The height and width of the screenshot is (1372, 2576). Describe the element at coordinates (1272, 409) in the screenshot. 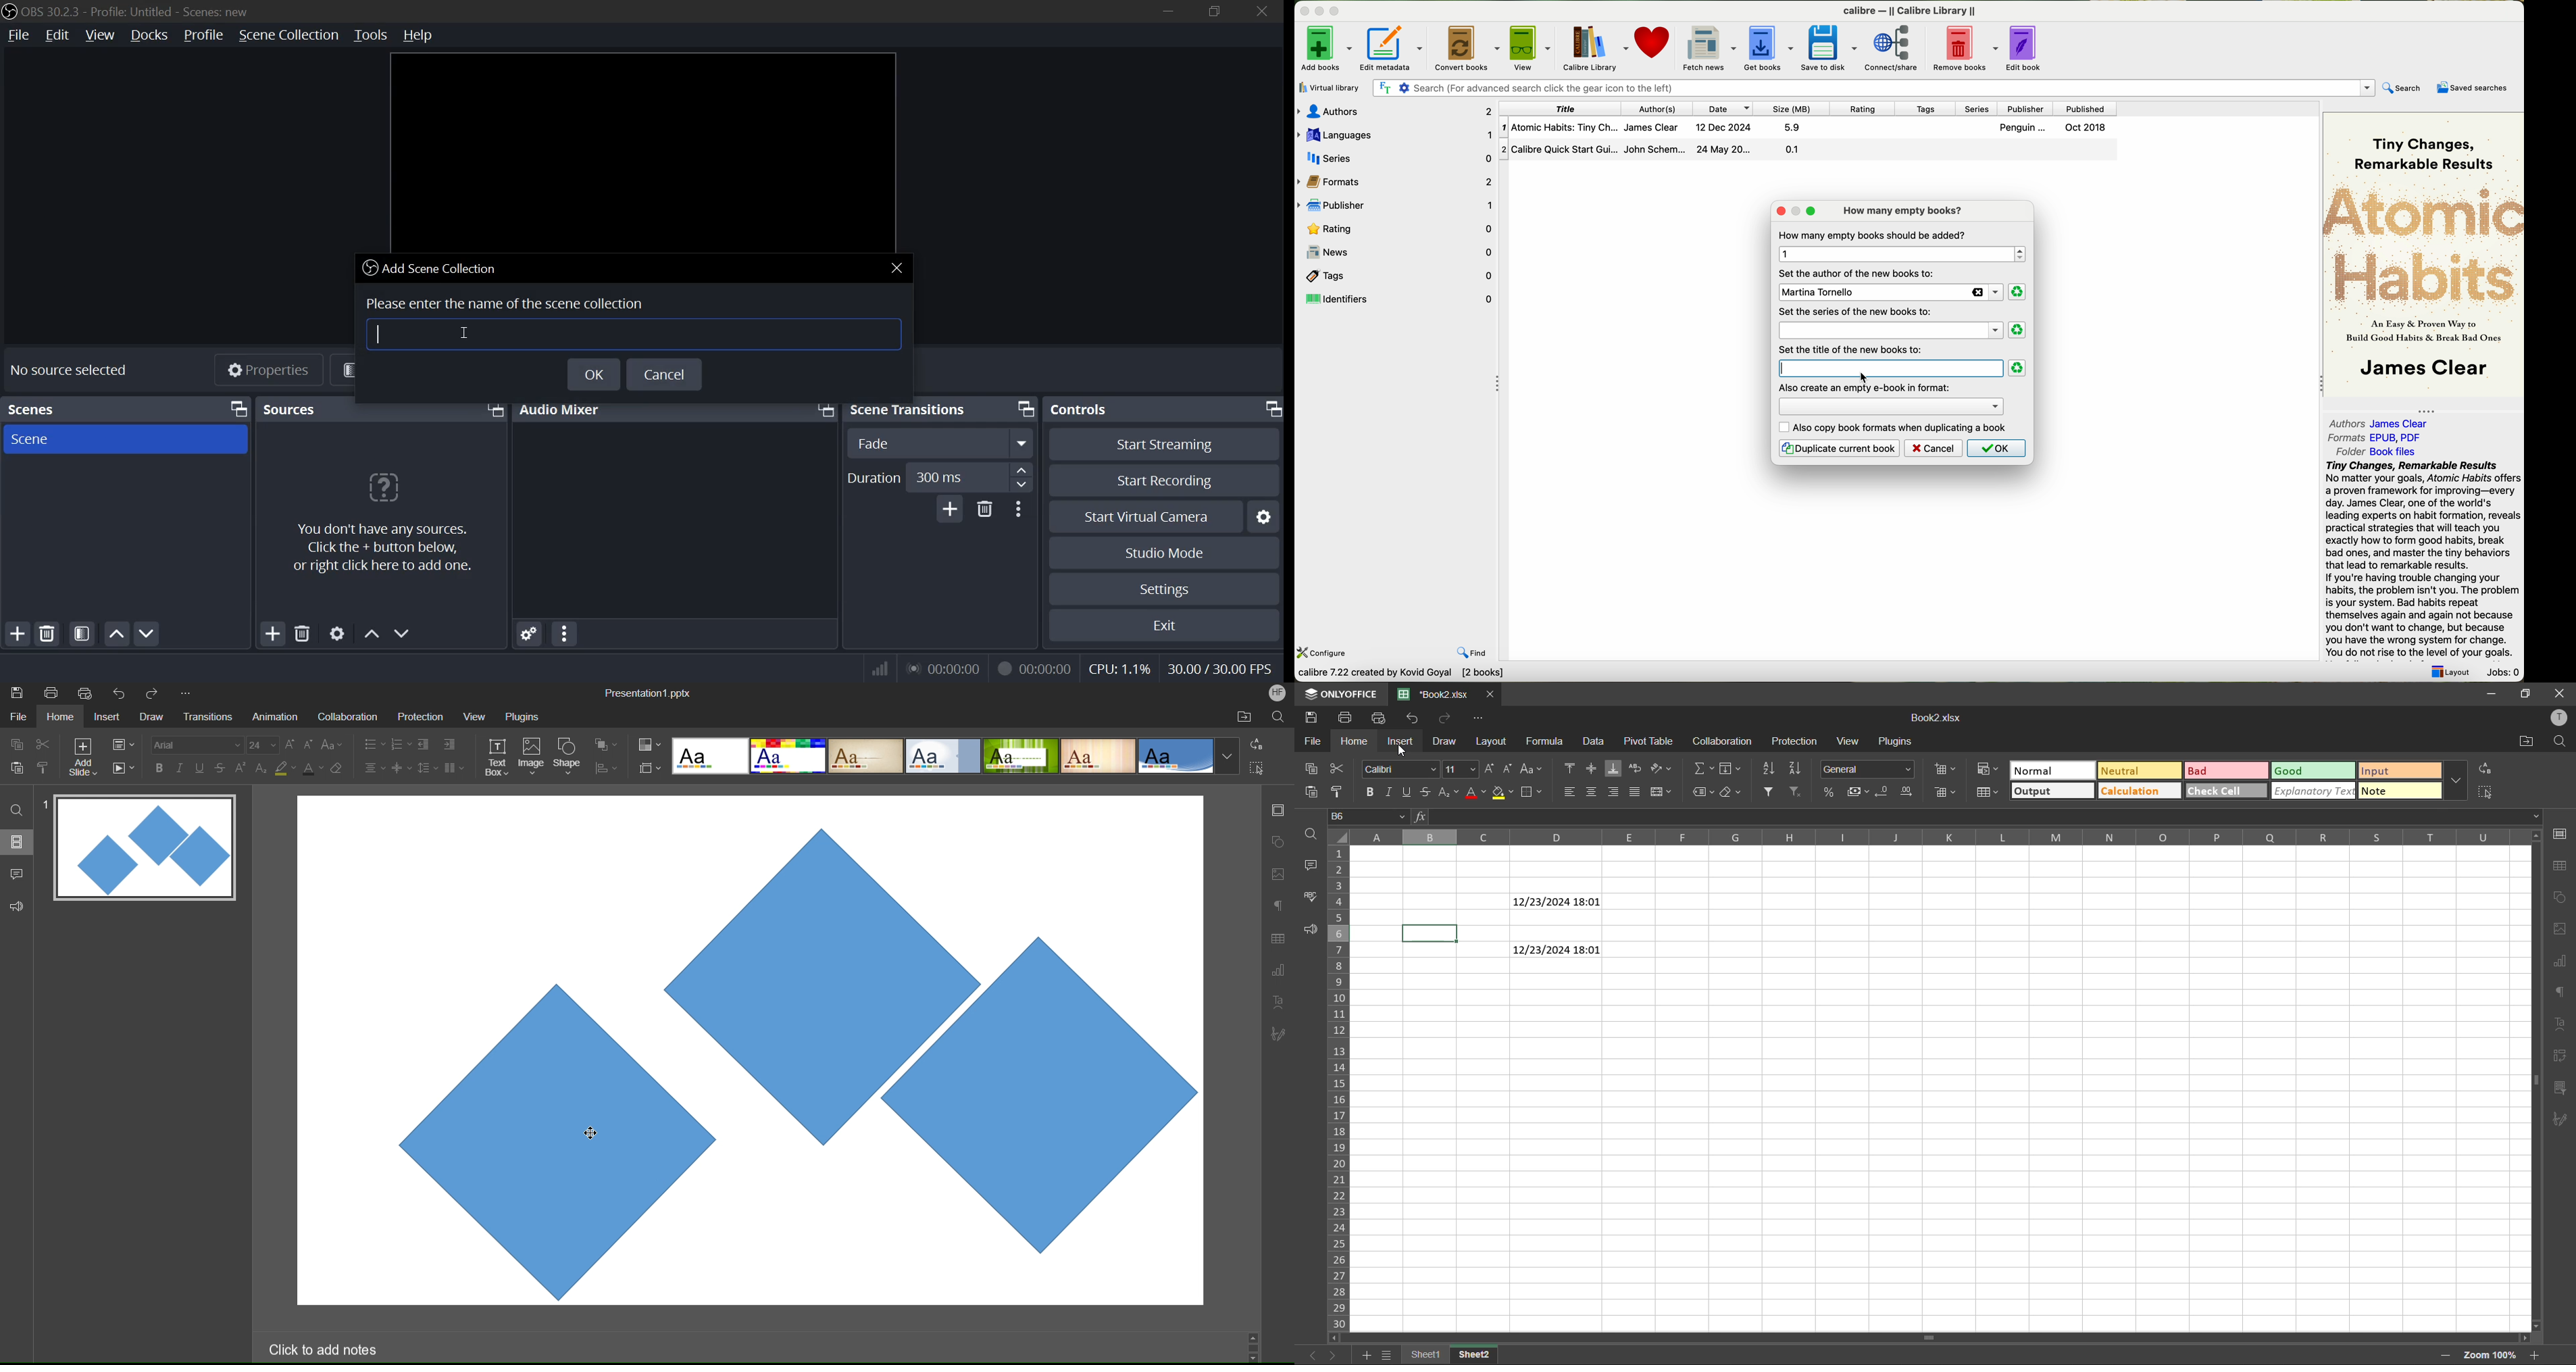

I see `bring front` at that location.